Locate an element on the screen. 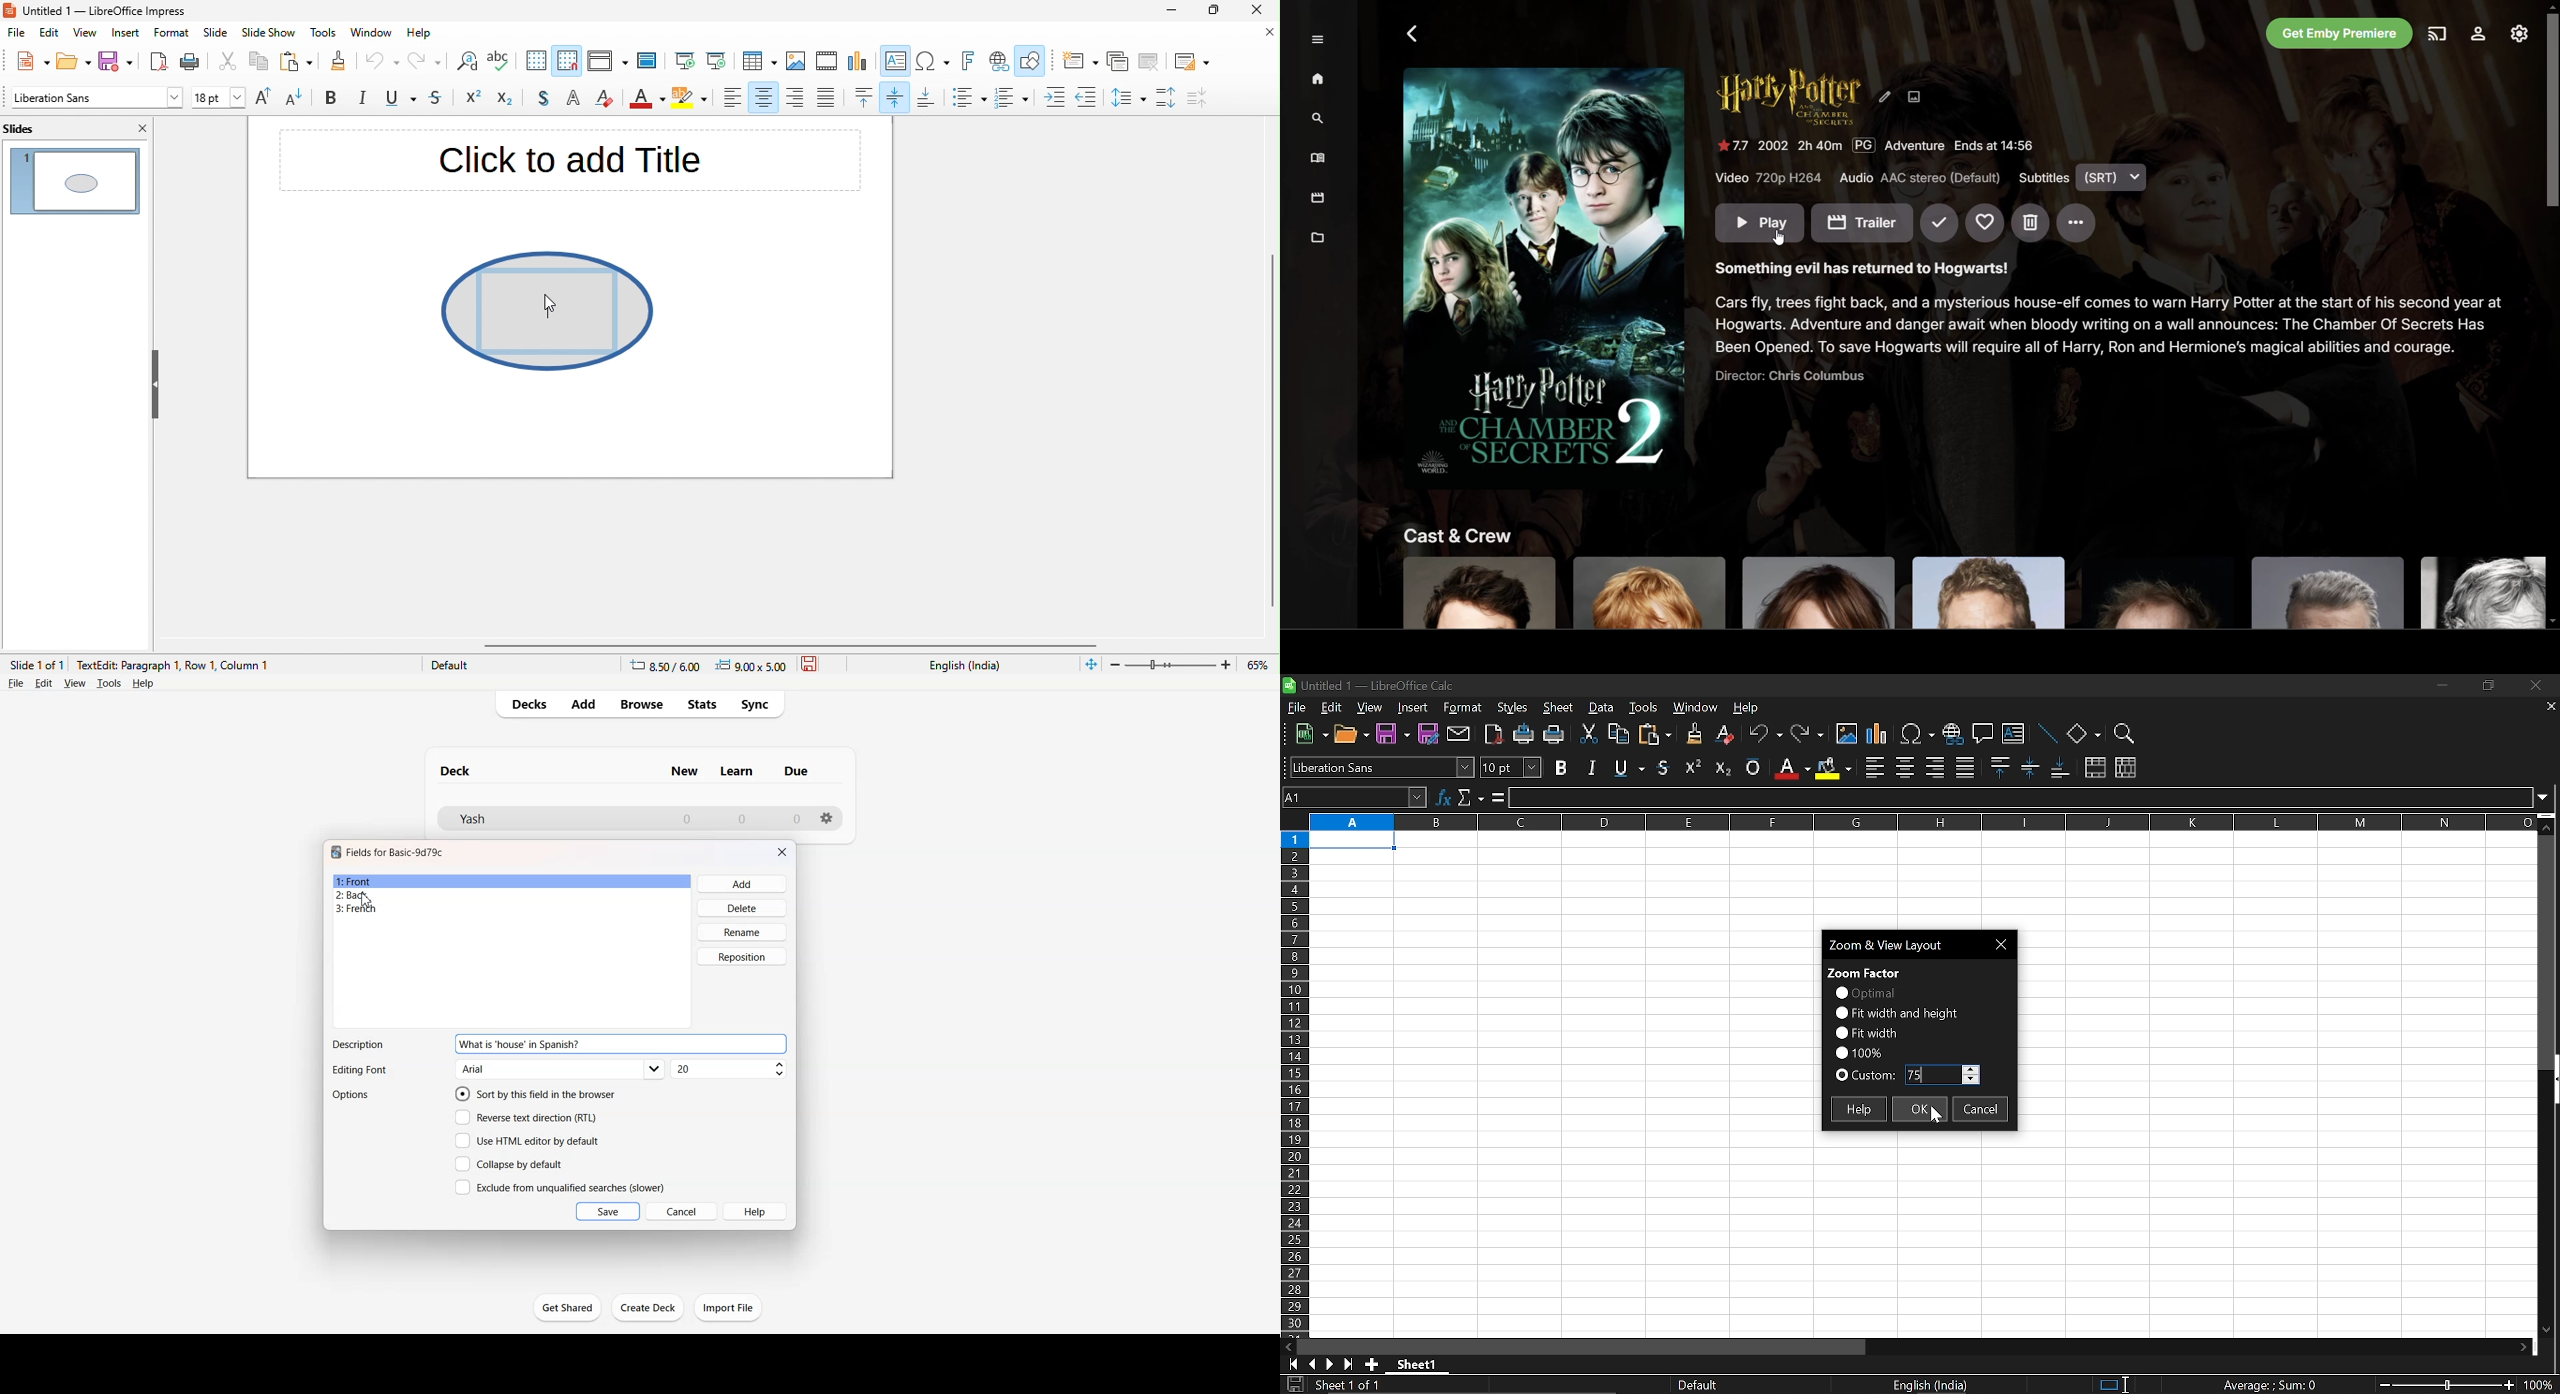 This screenshot has width=2576, height=1400. Settings is located at coordinates (827, 818).